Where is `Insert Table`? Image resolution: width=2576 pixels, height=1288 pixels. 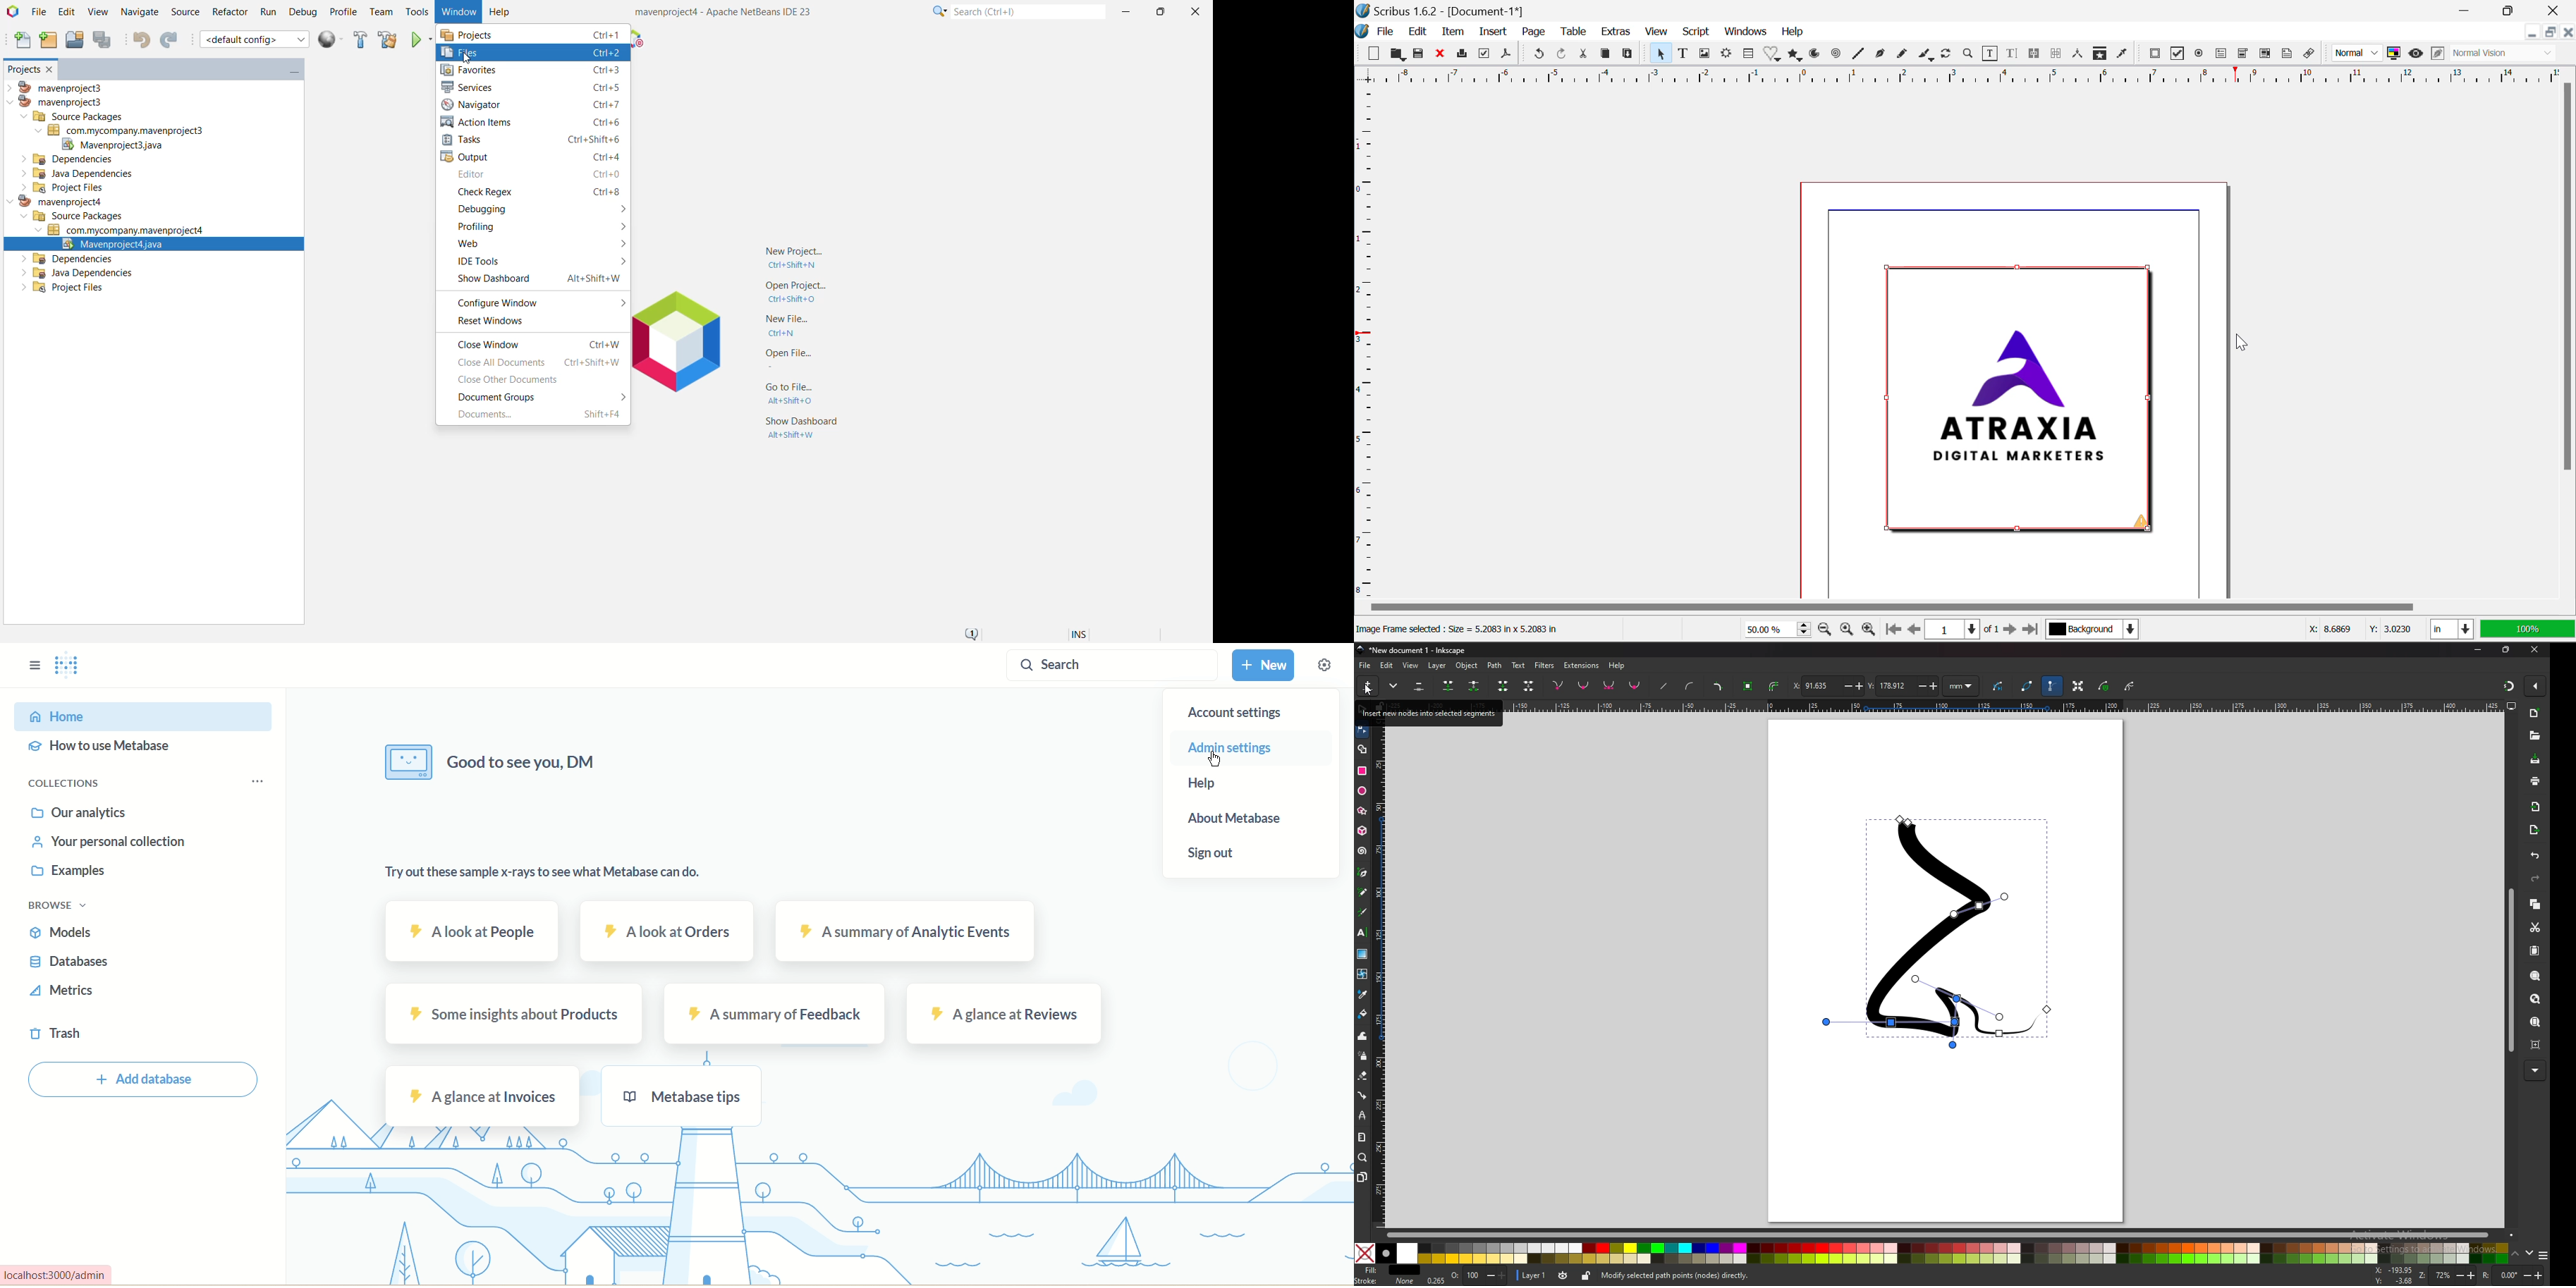 Insert Table is located at coordinates (1751, 55).